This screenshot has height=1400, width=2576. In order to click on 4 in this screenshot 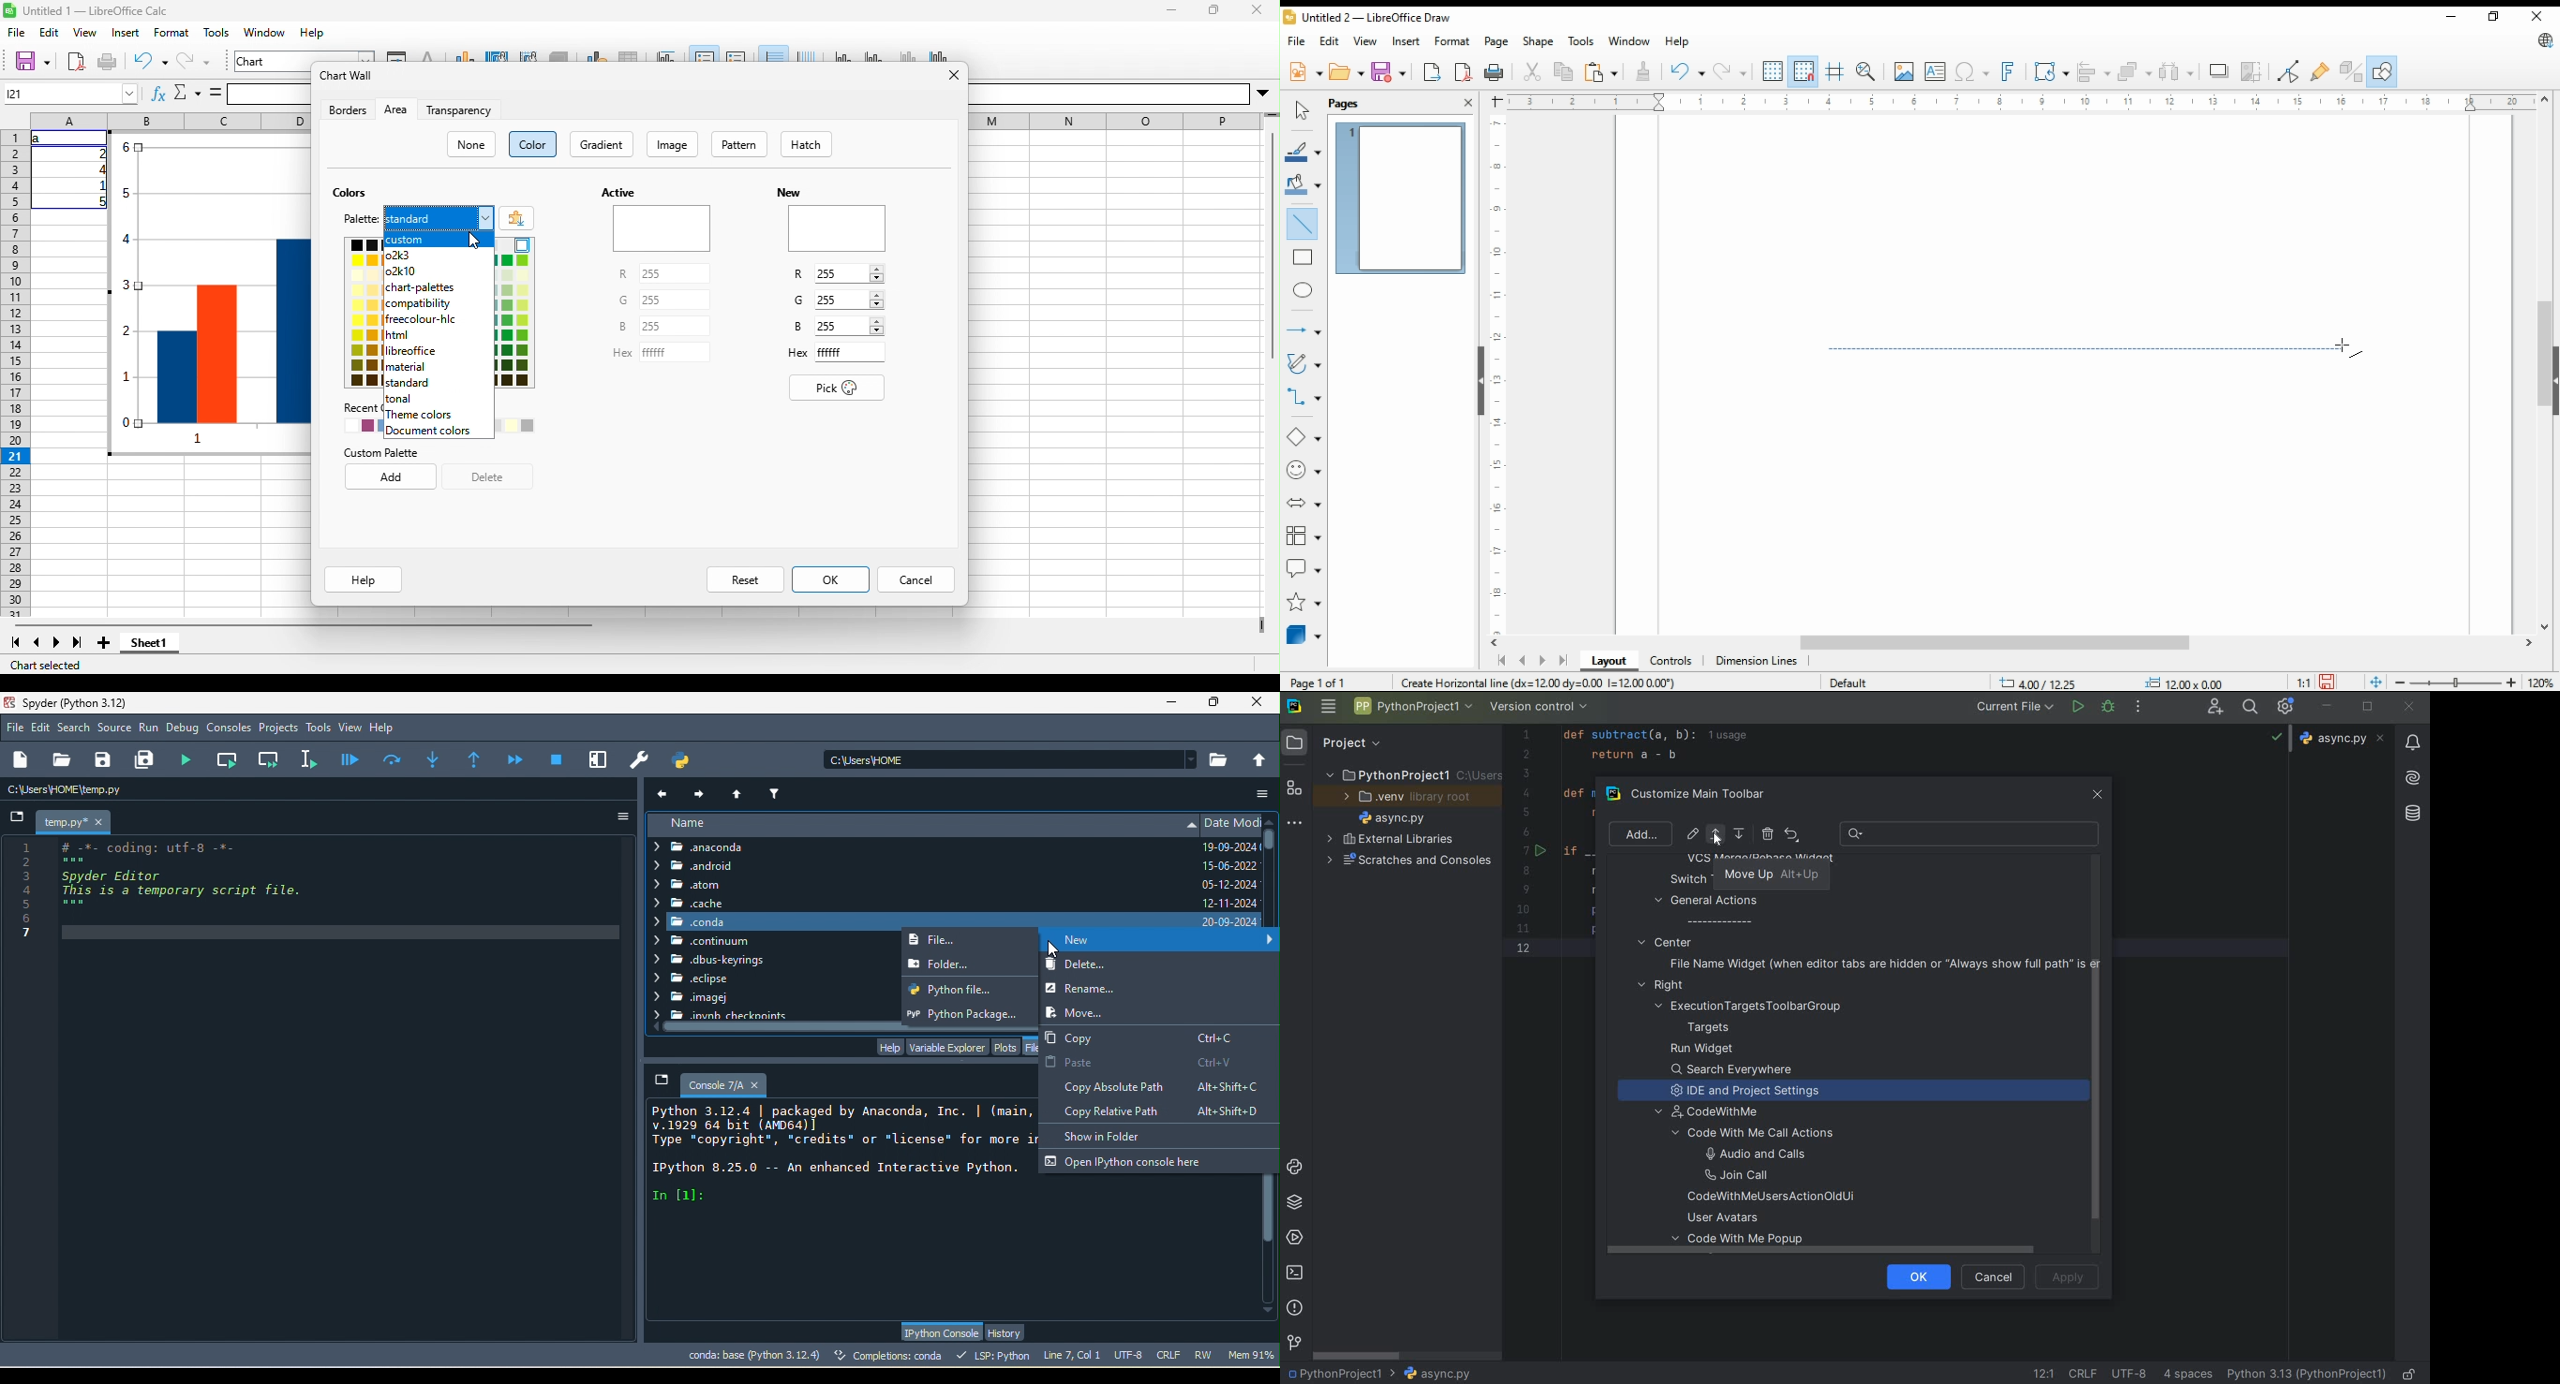, I will do `click(99, 170)`.